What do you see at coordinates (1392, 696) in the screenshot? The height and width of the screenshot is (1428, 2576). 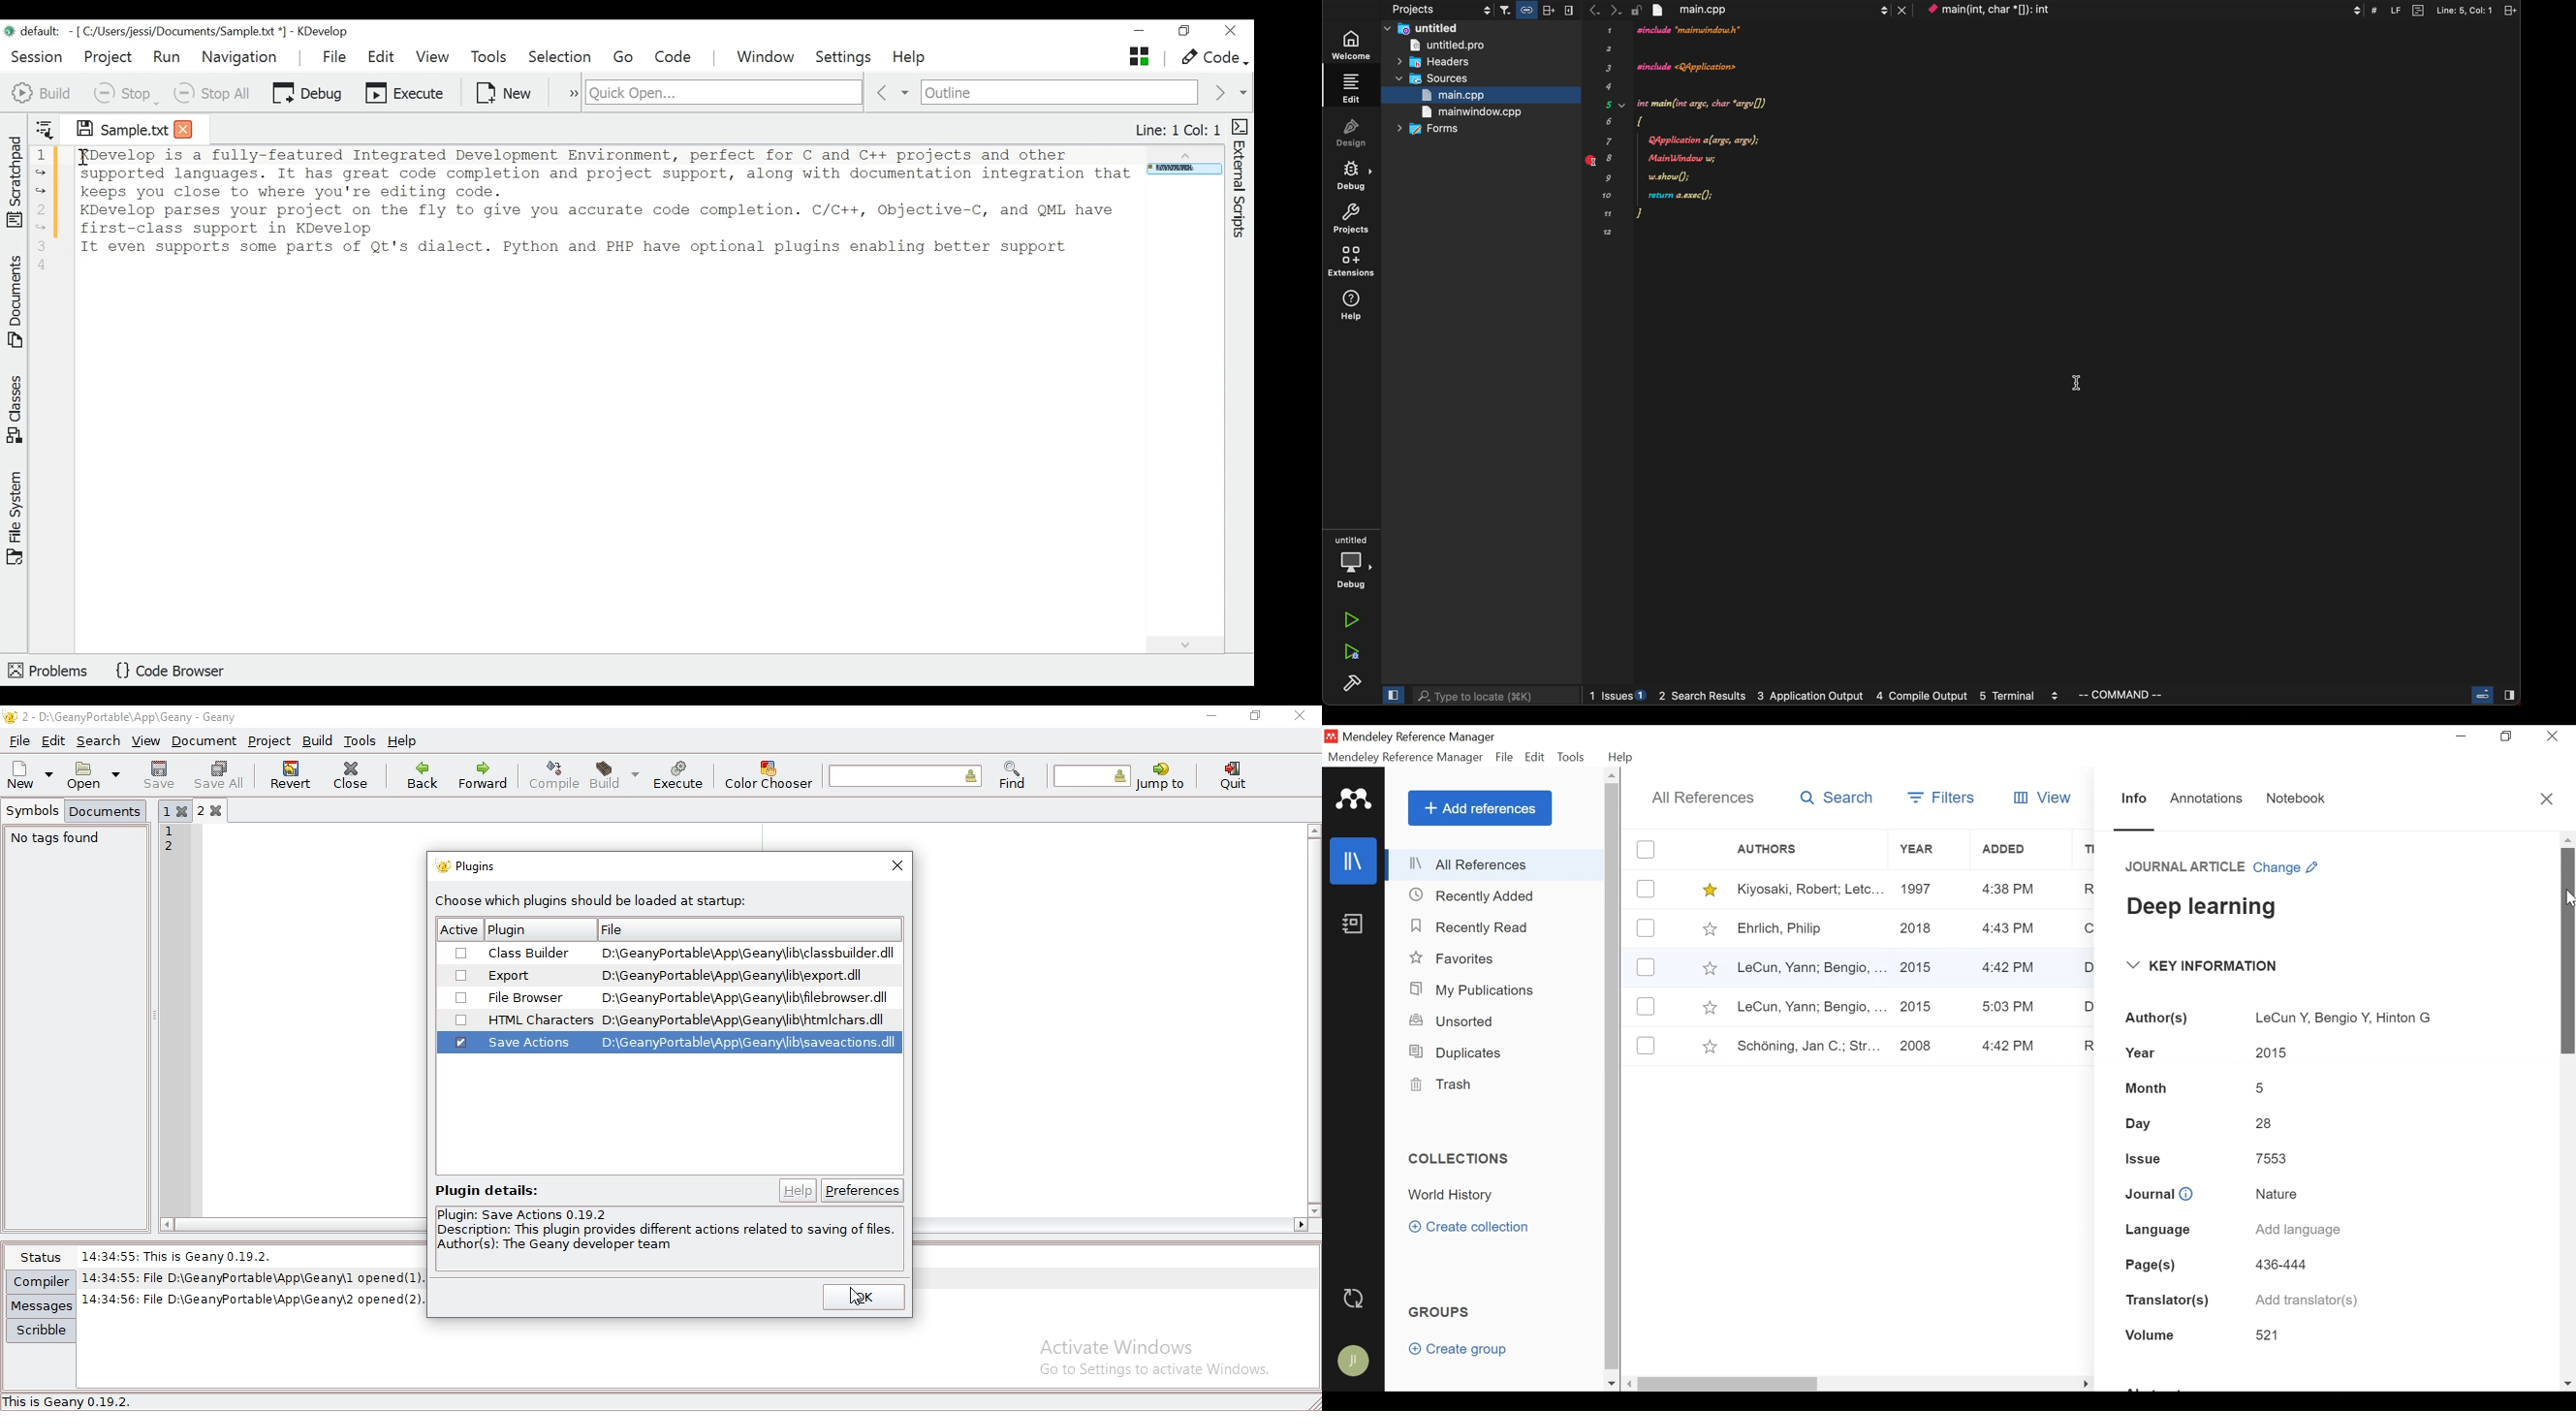 I see `close slide bar` at bounding box center [1392, 696].